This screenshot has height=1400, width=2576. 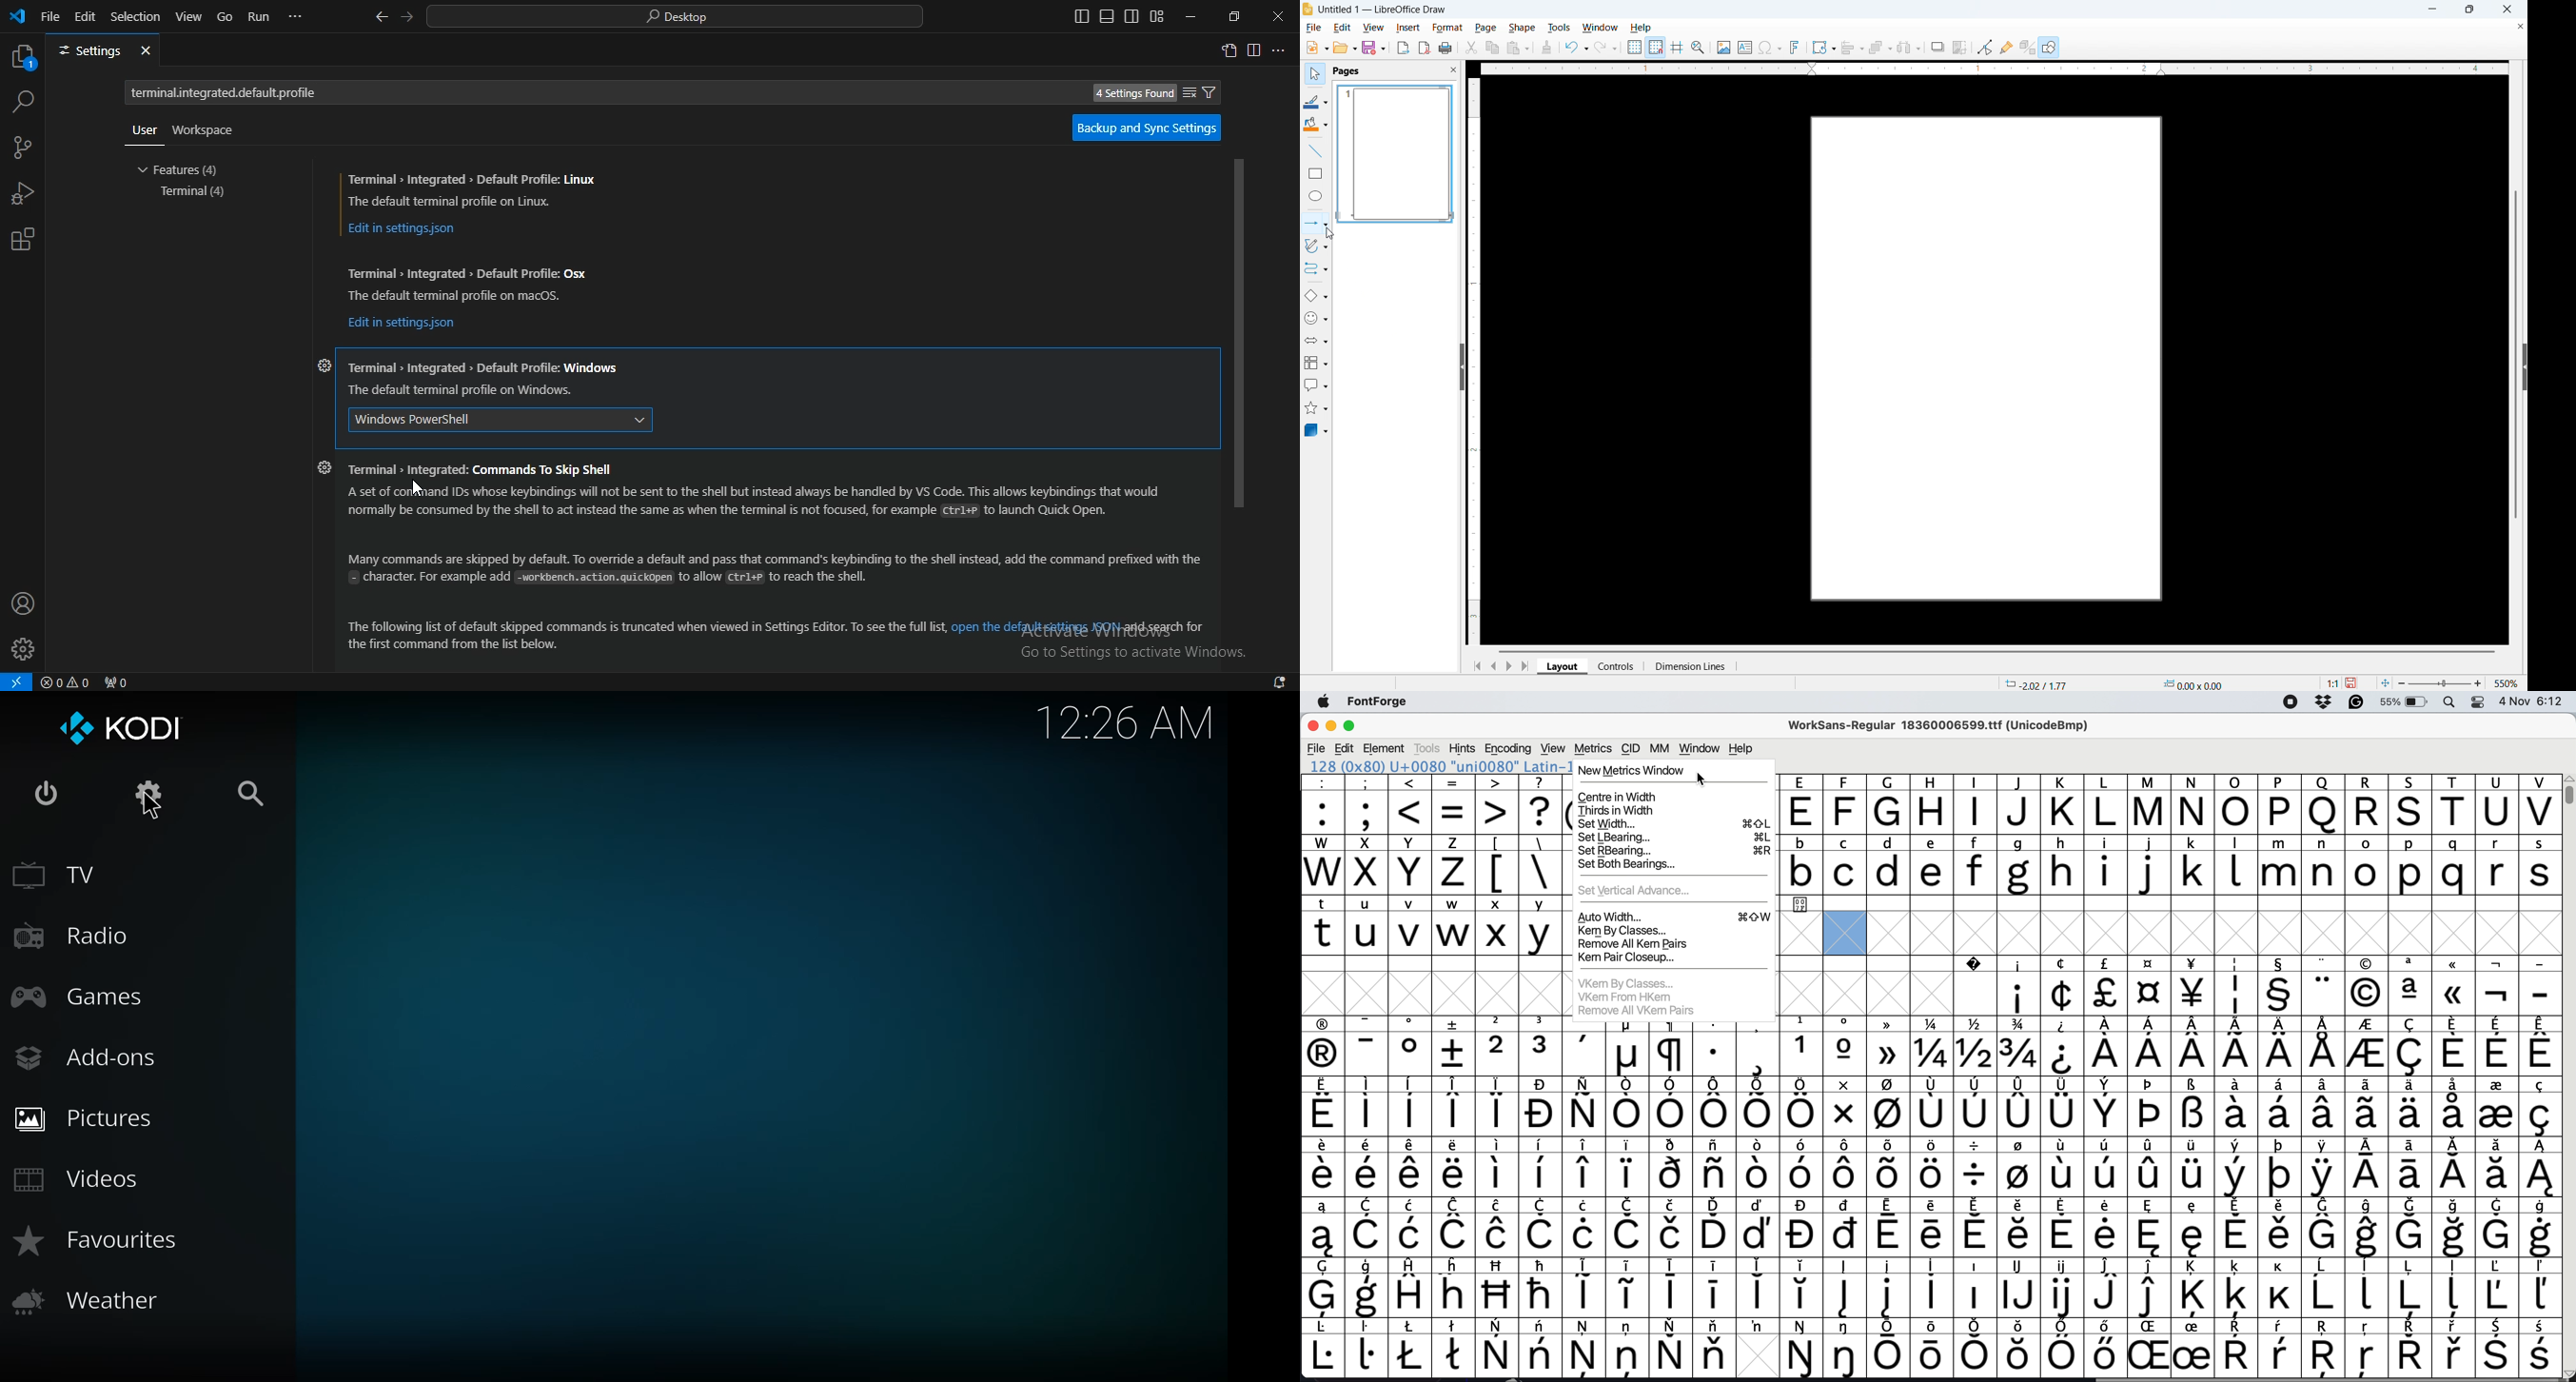 What do you see at coordinates (1317, 431) in the screenshot?
I see `3d objects` at bounding box center [1317, 431].